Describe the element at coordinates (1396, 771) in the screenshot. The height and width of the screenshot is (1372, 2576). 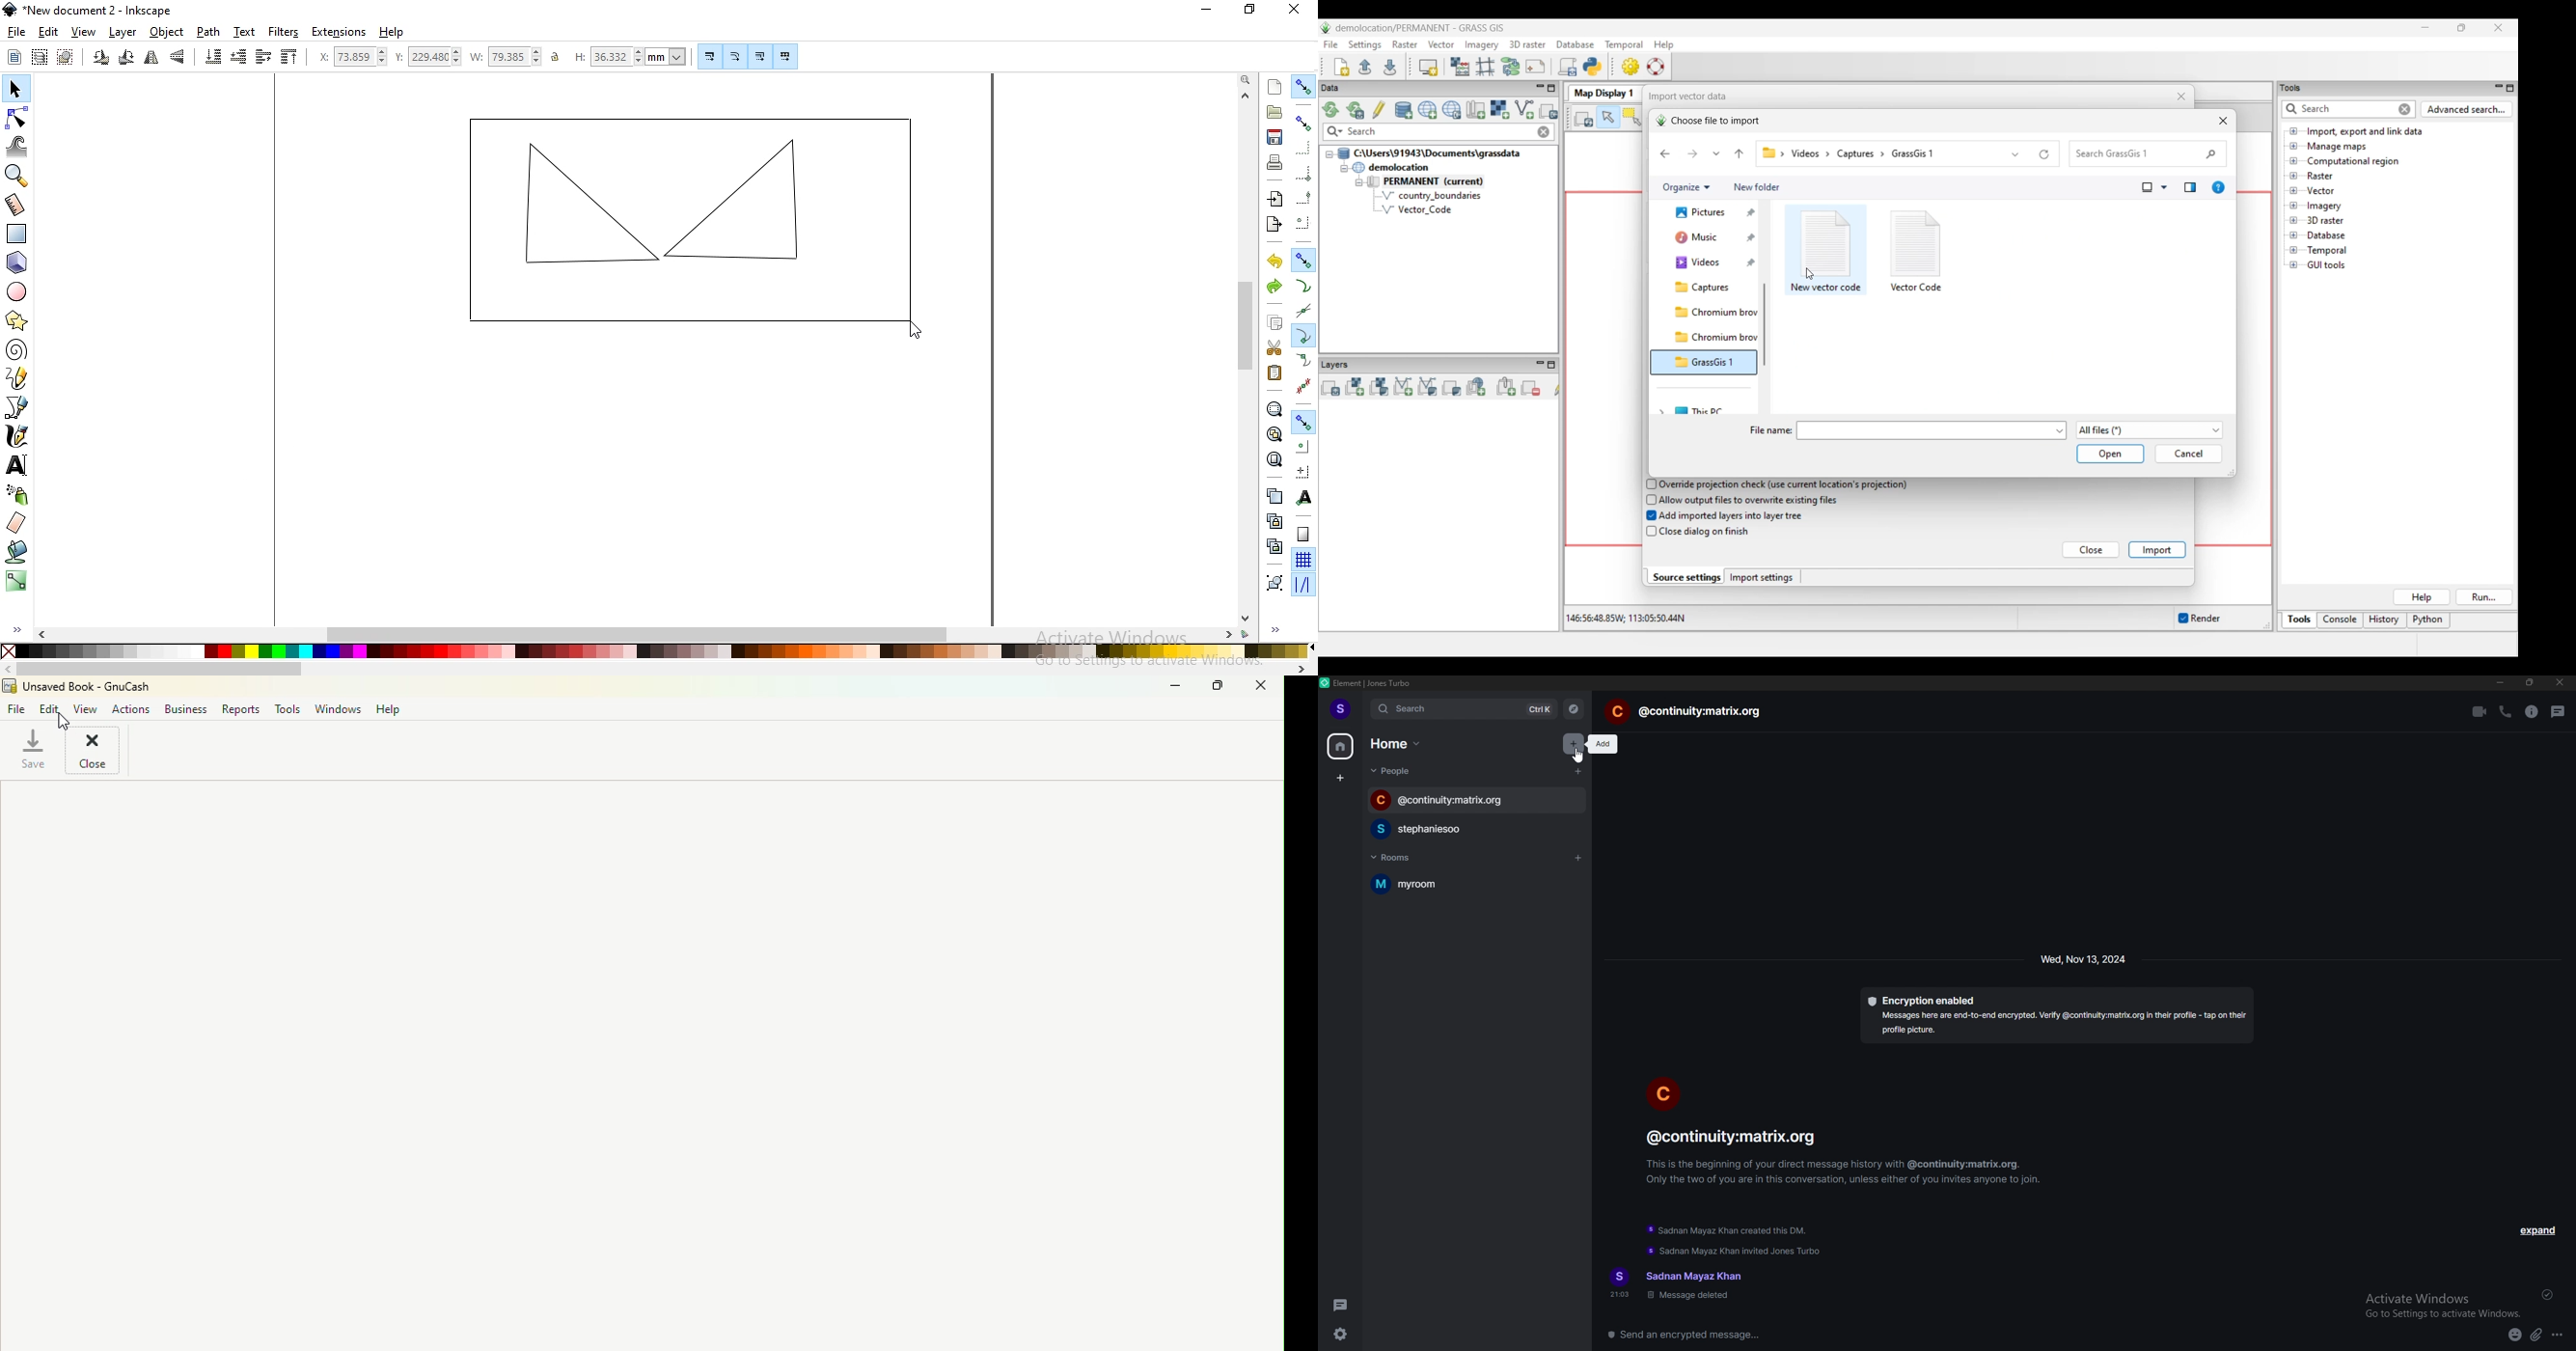
I see `people` at that location.